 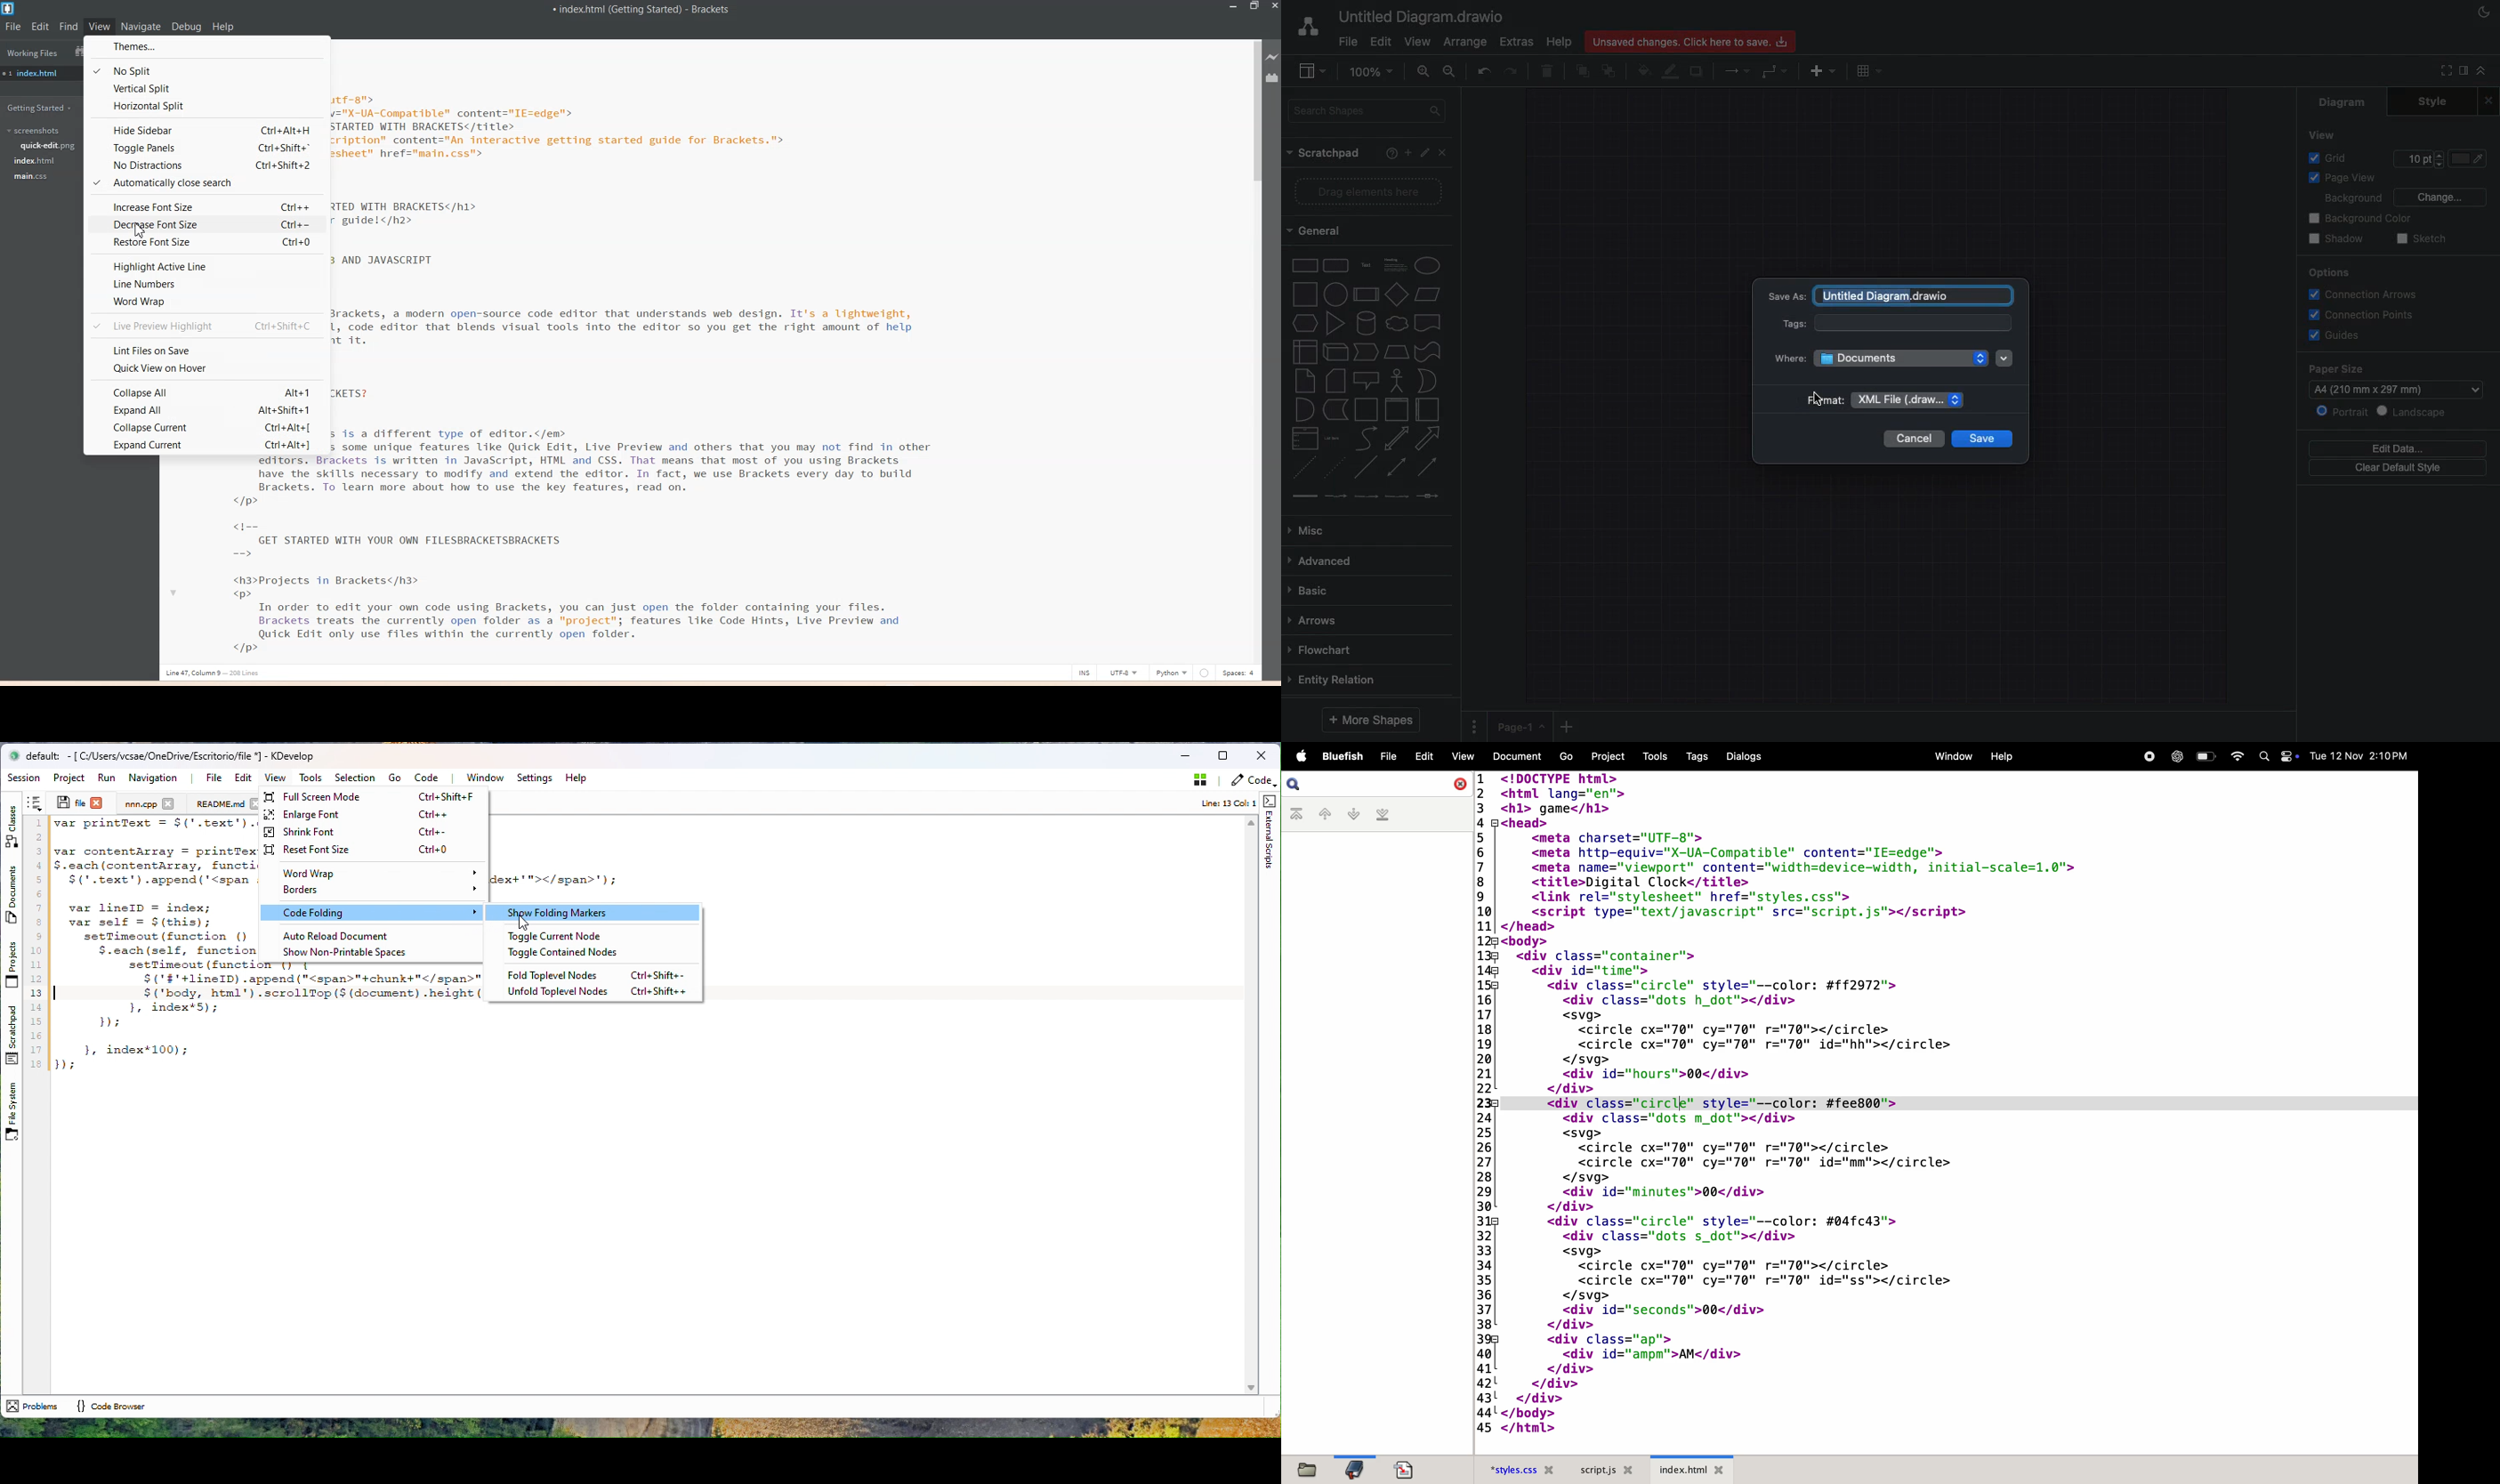 What do you see at coordinates (2359, 219) in the screenshot?
I see `Background color` at bounding box center [2359, 219].